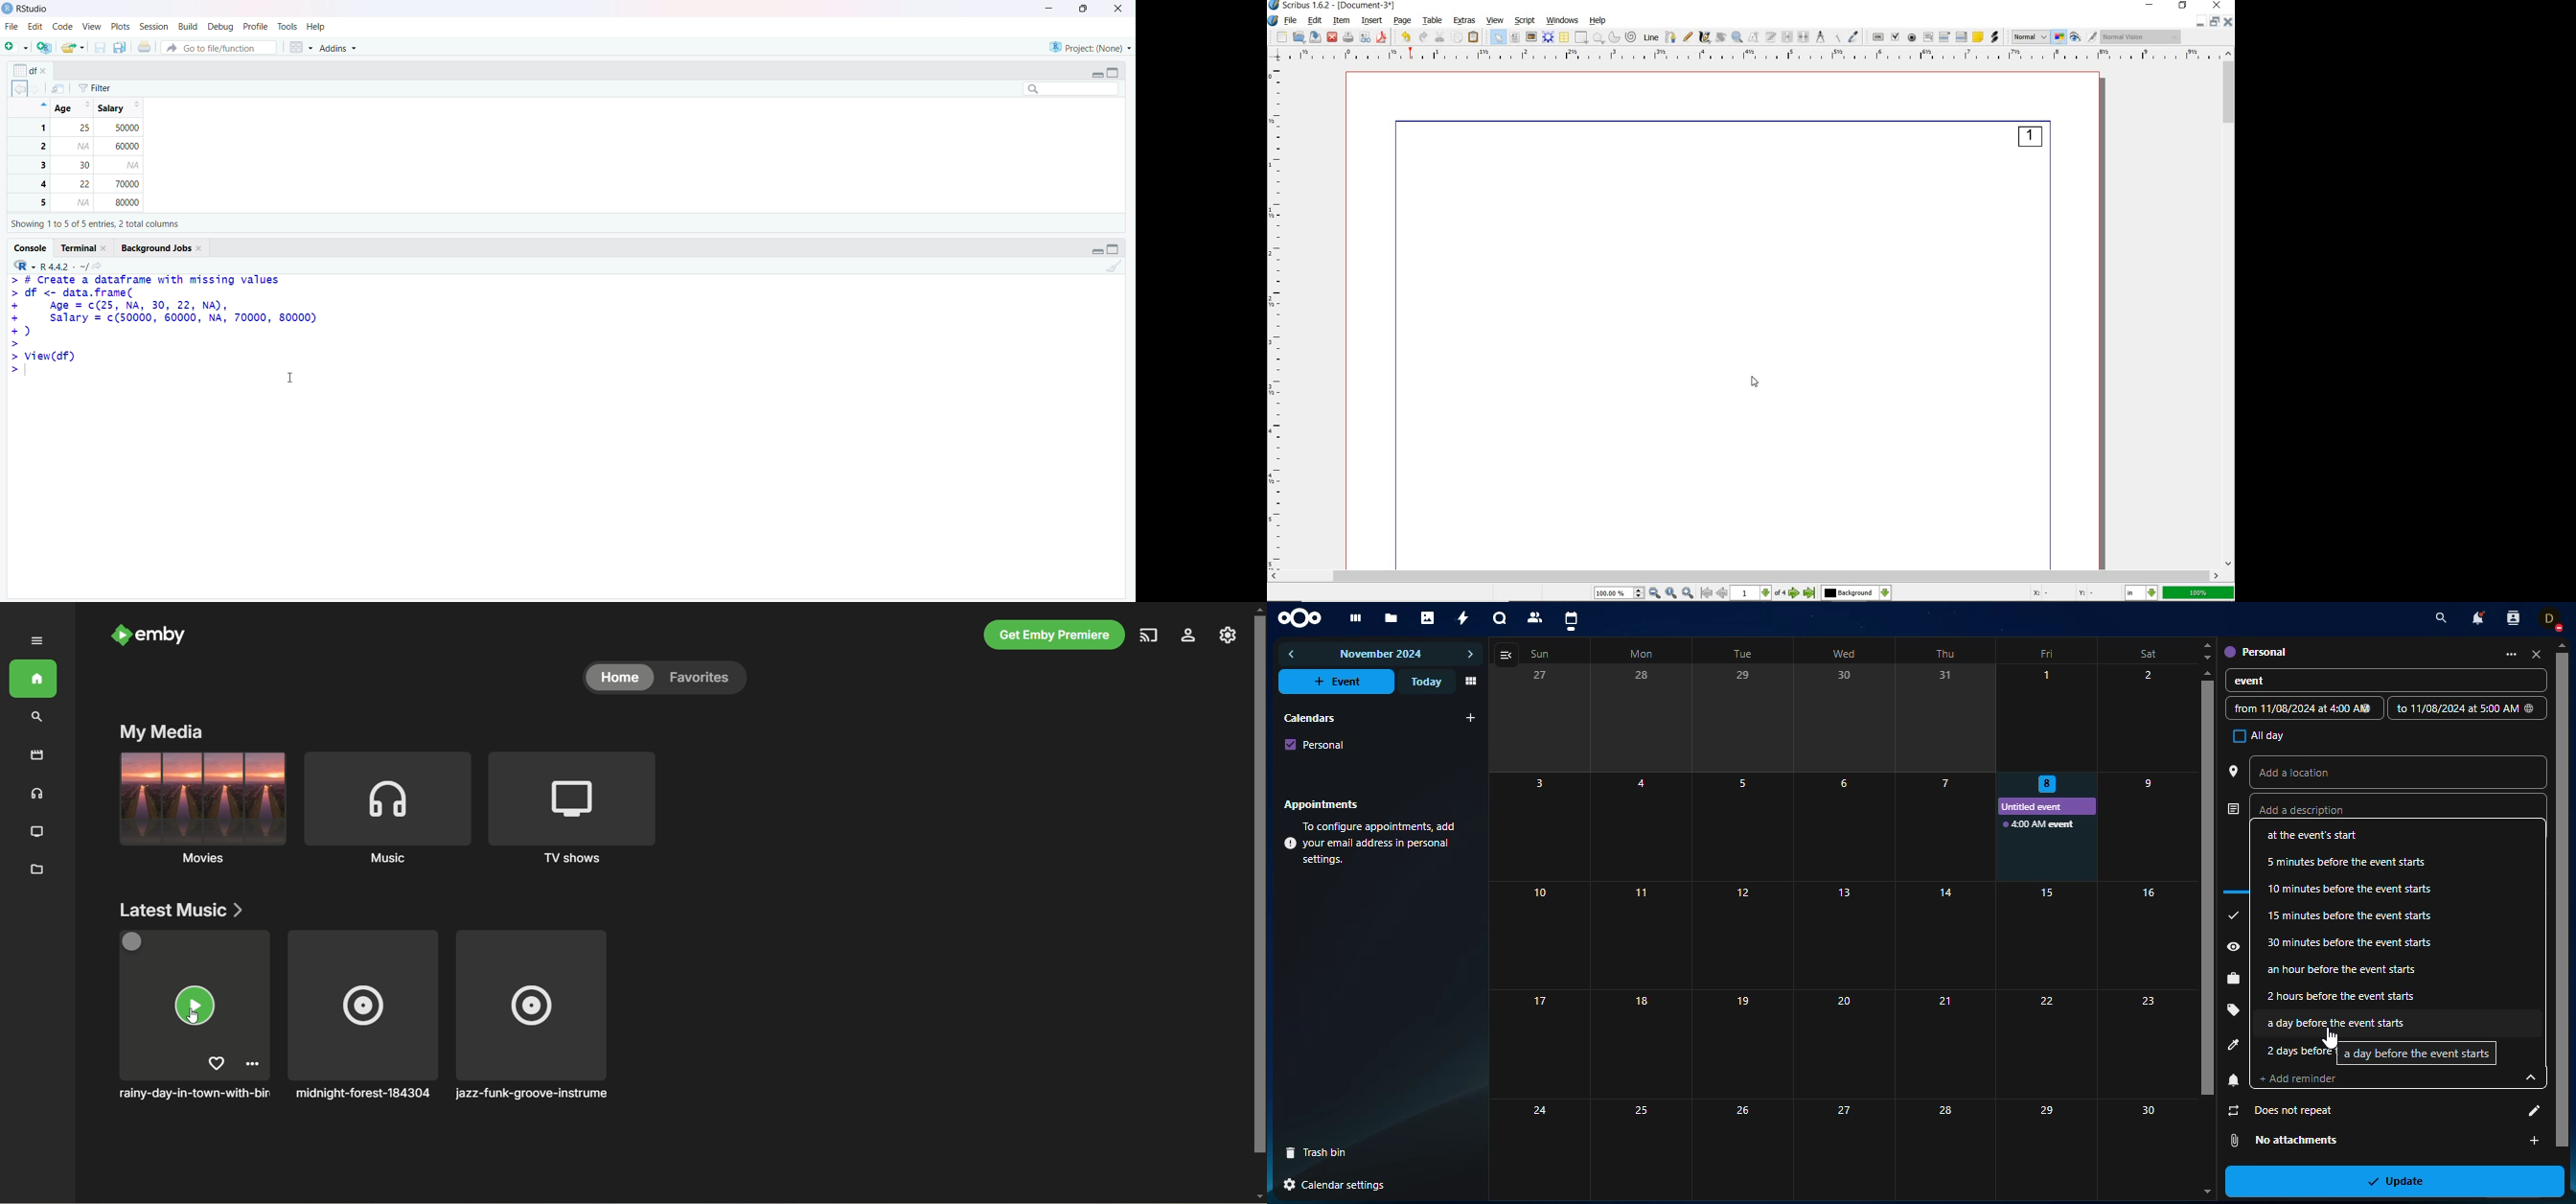 The width and height of the screenshot is (2576, 1204). What do you see at coordinates (16, 44) in the screenshot?
I see `New File` at bounding box center [16, 44].